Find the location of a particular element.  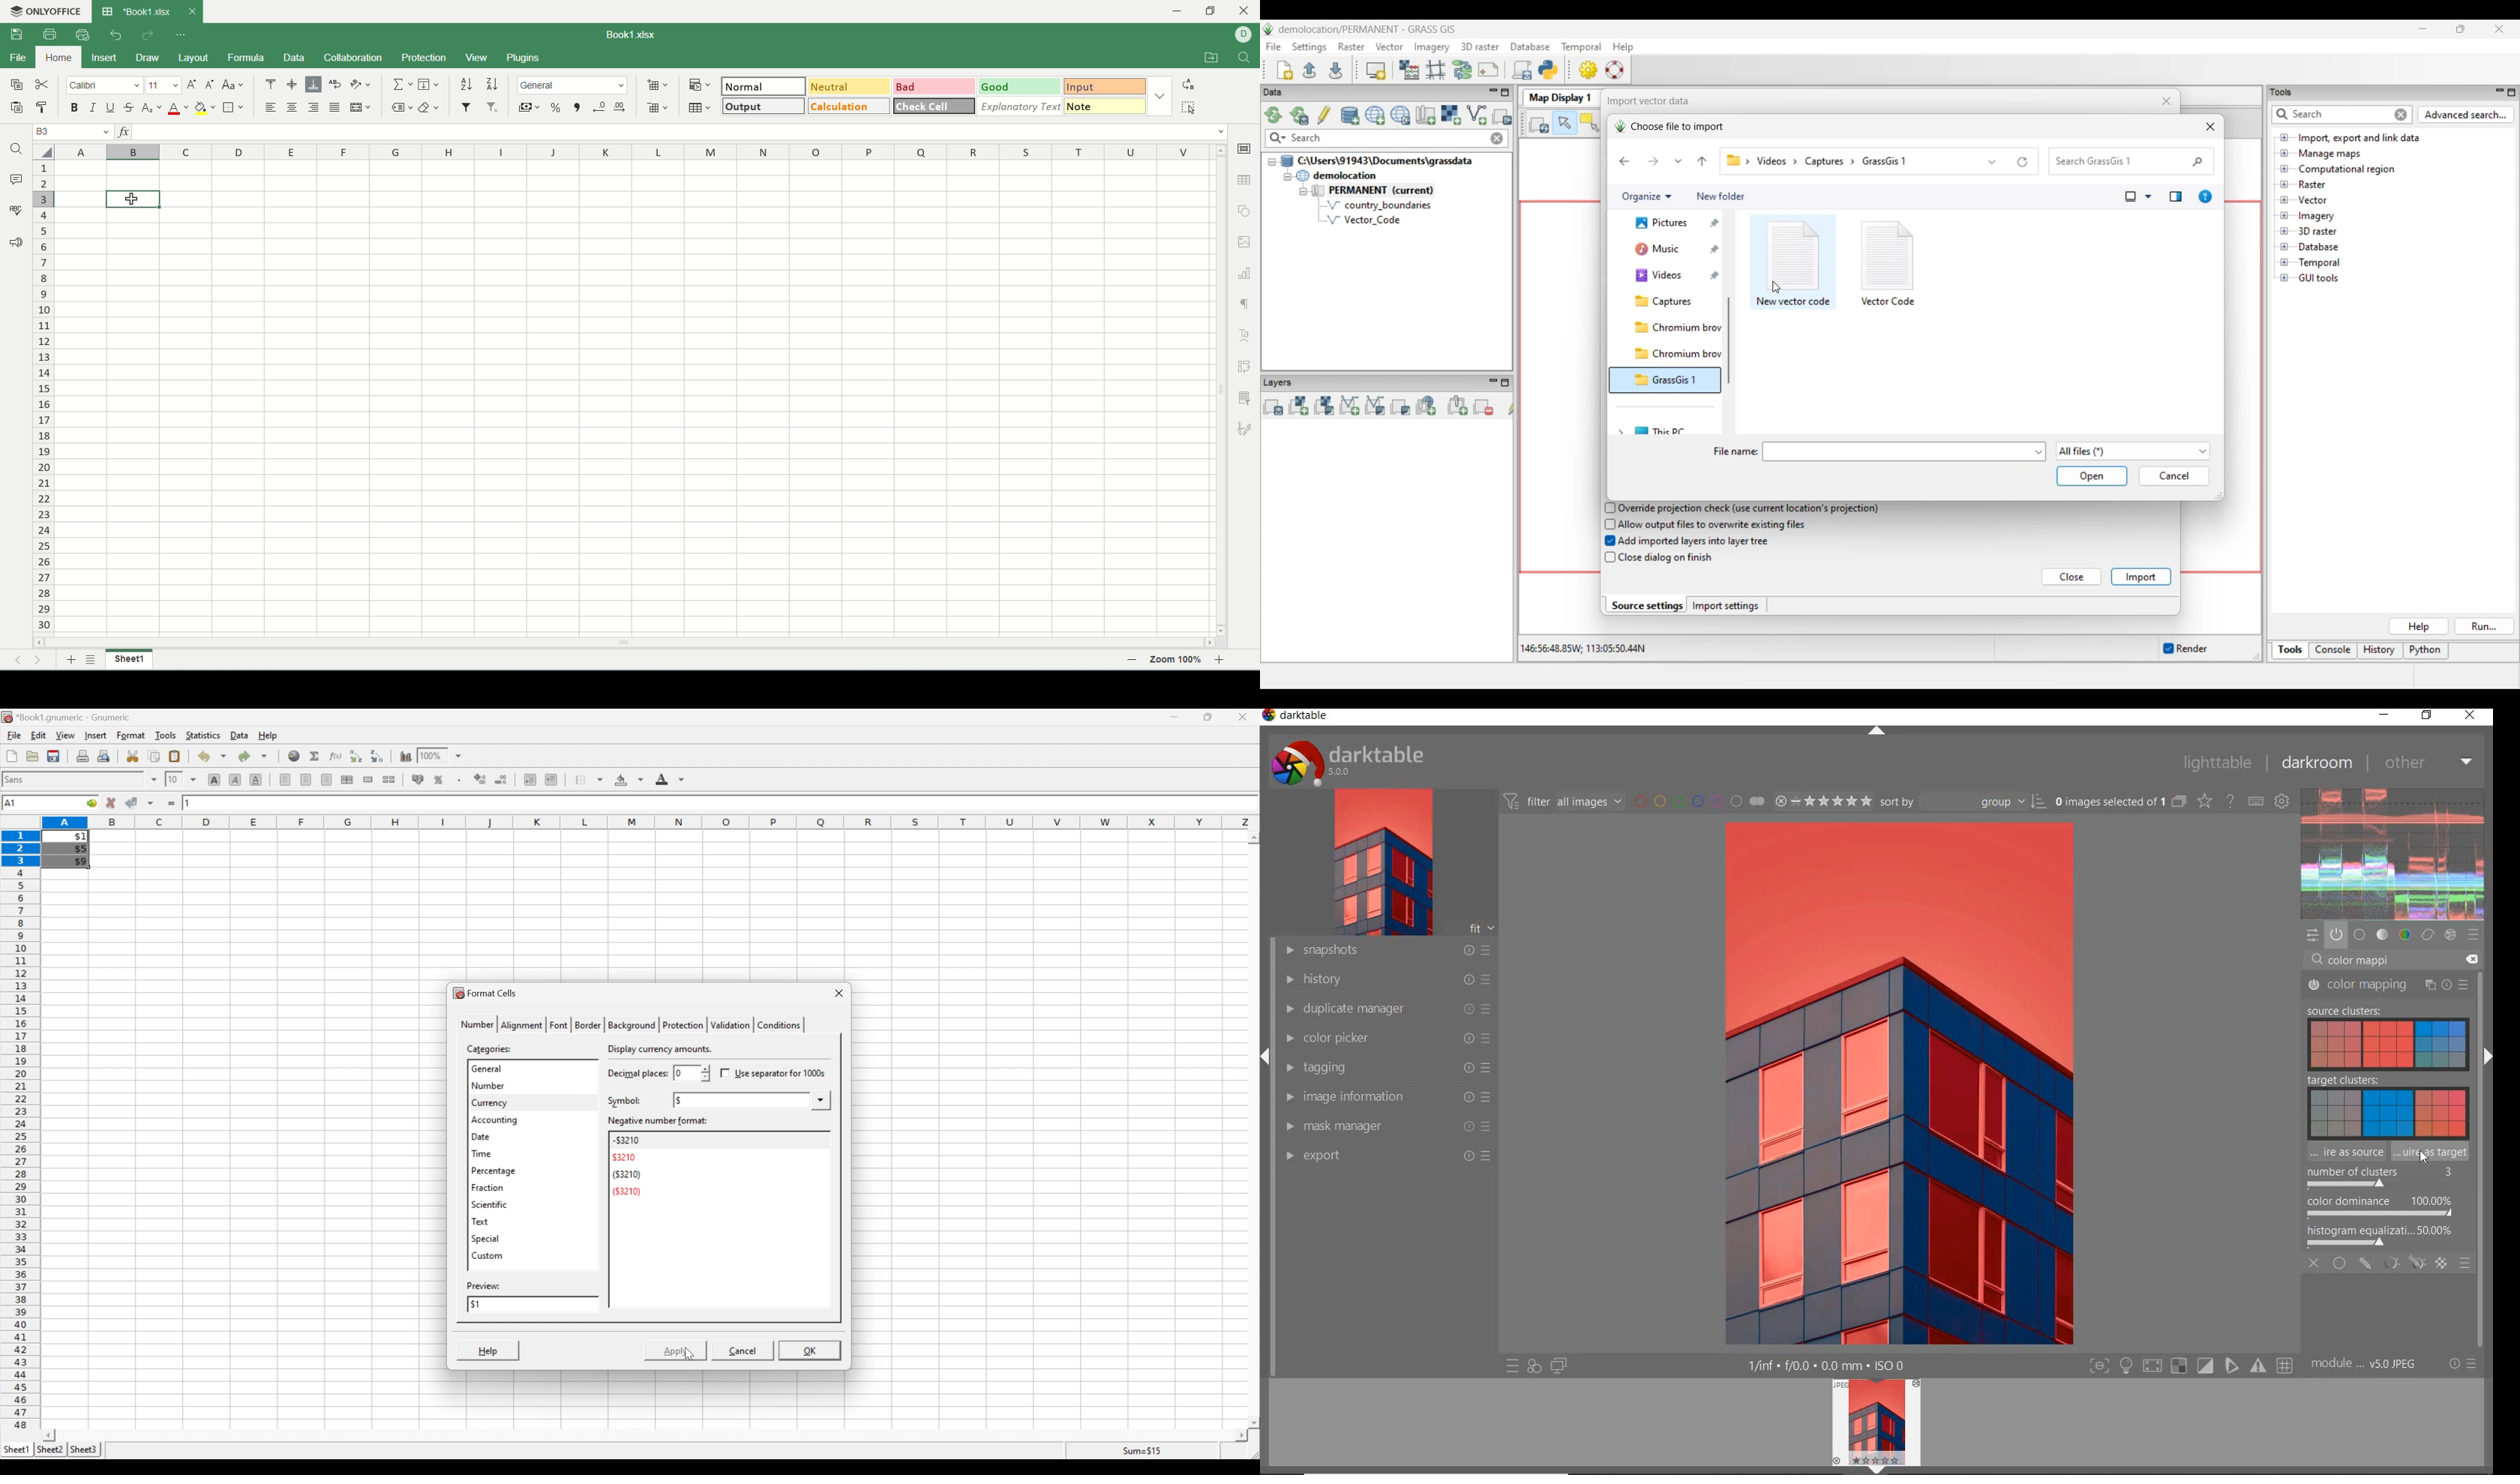

border is located at coordinates (586, 1024).